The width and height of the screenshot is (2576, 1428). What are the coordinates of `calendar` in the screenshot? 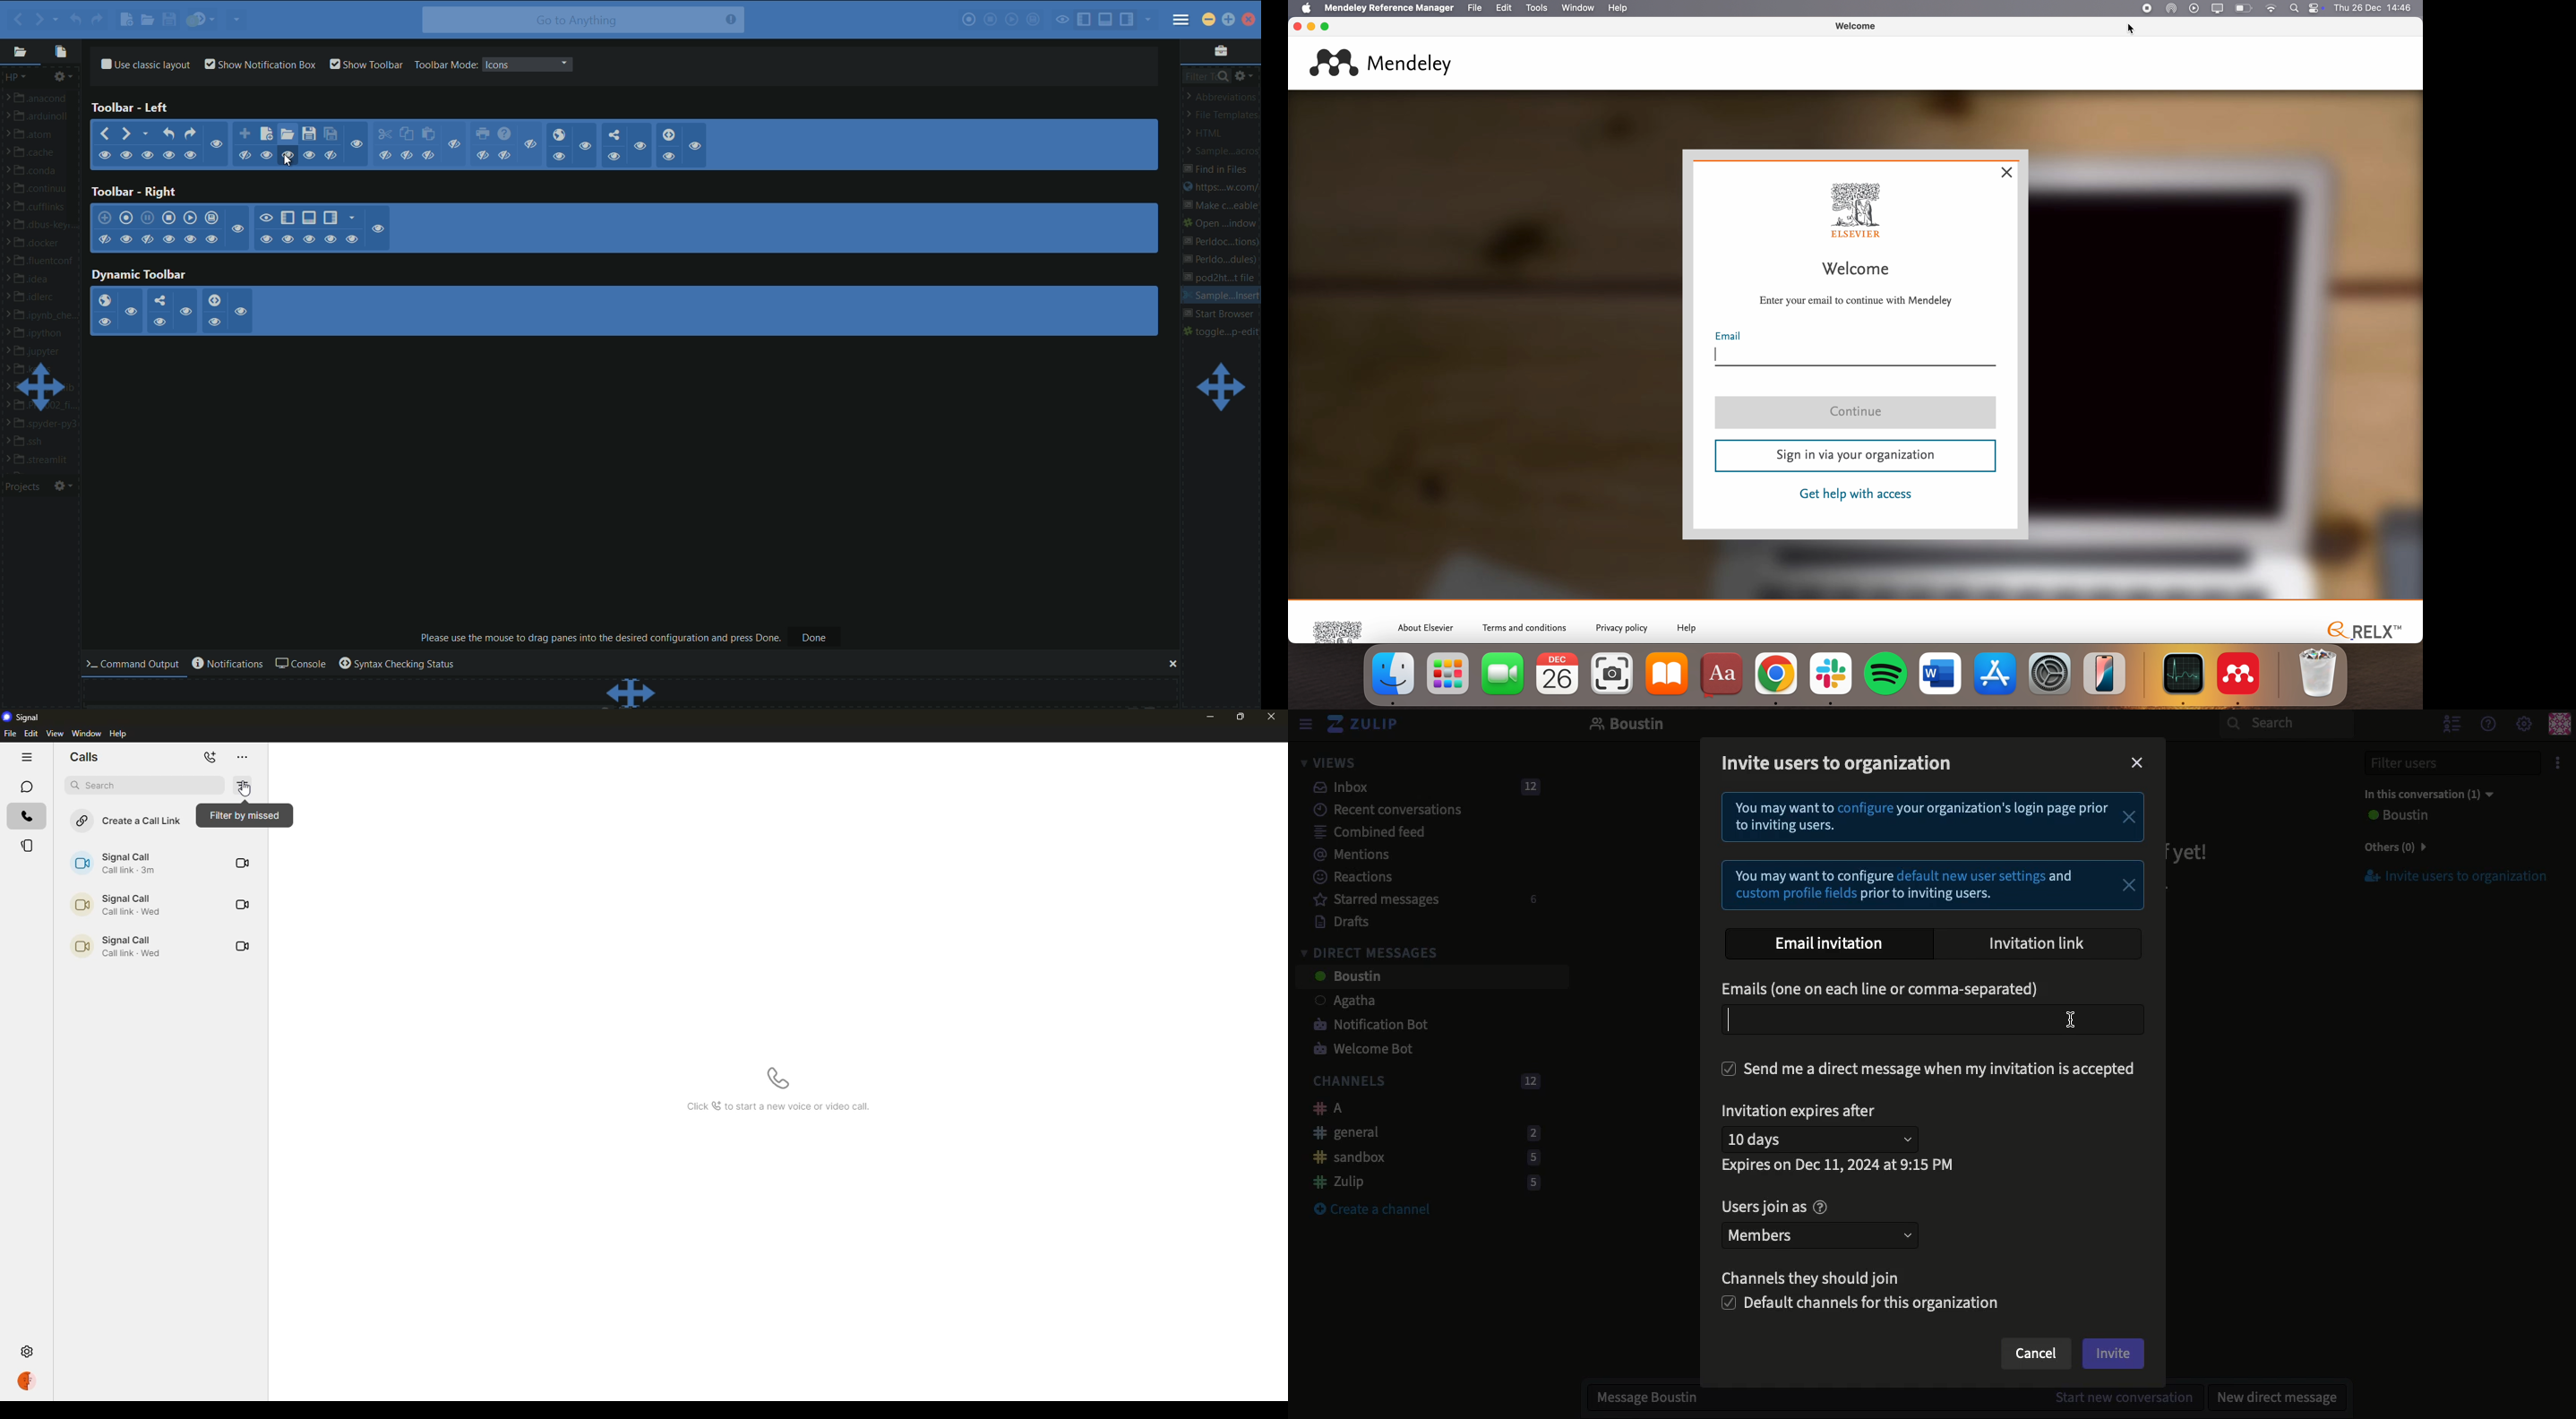 It's located at (1560, 675).